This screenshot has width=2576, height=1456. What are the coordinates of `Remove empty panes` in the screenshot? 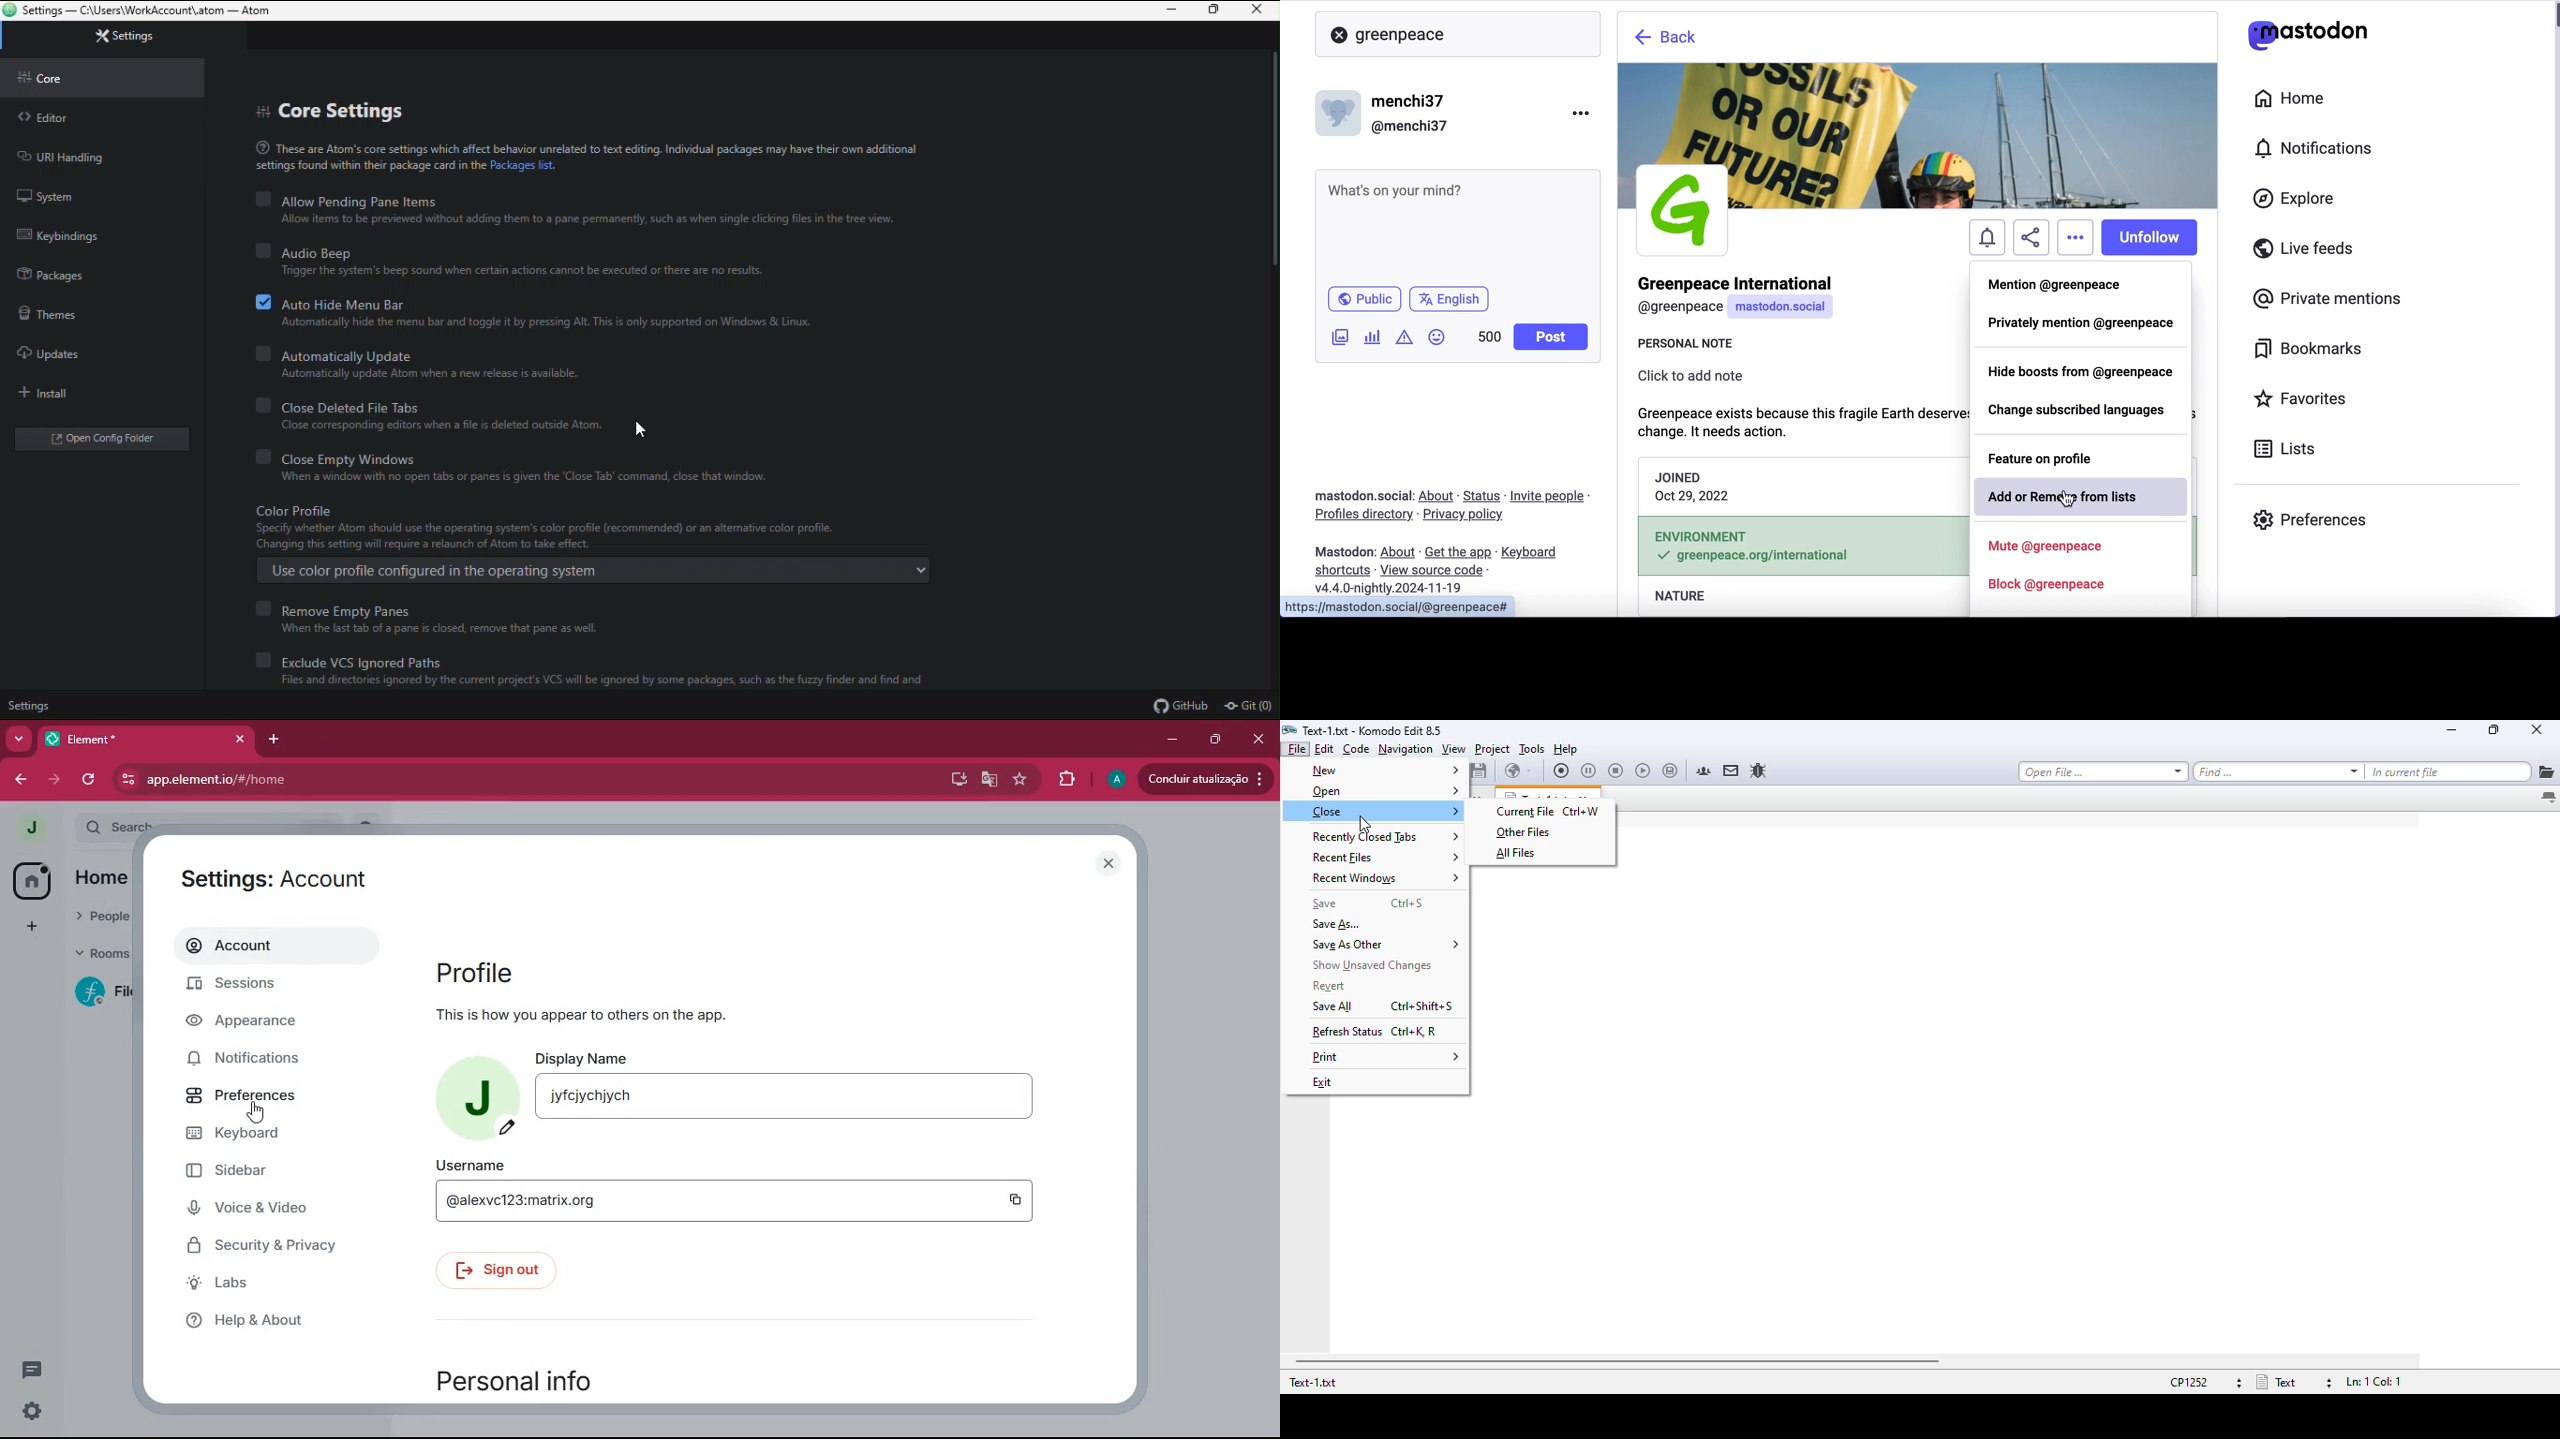 It's located at (356, 609).